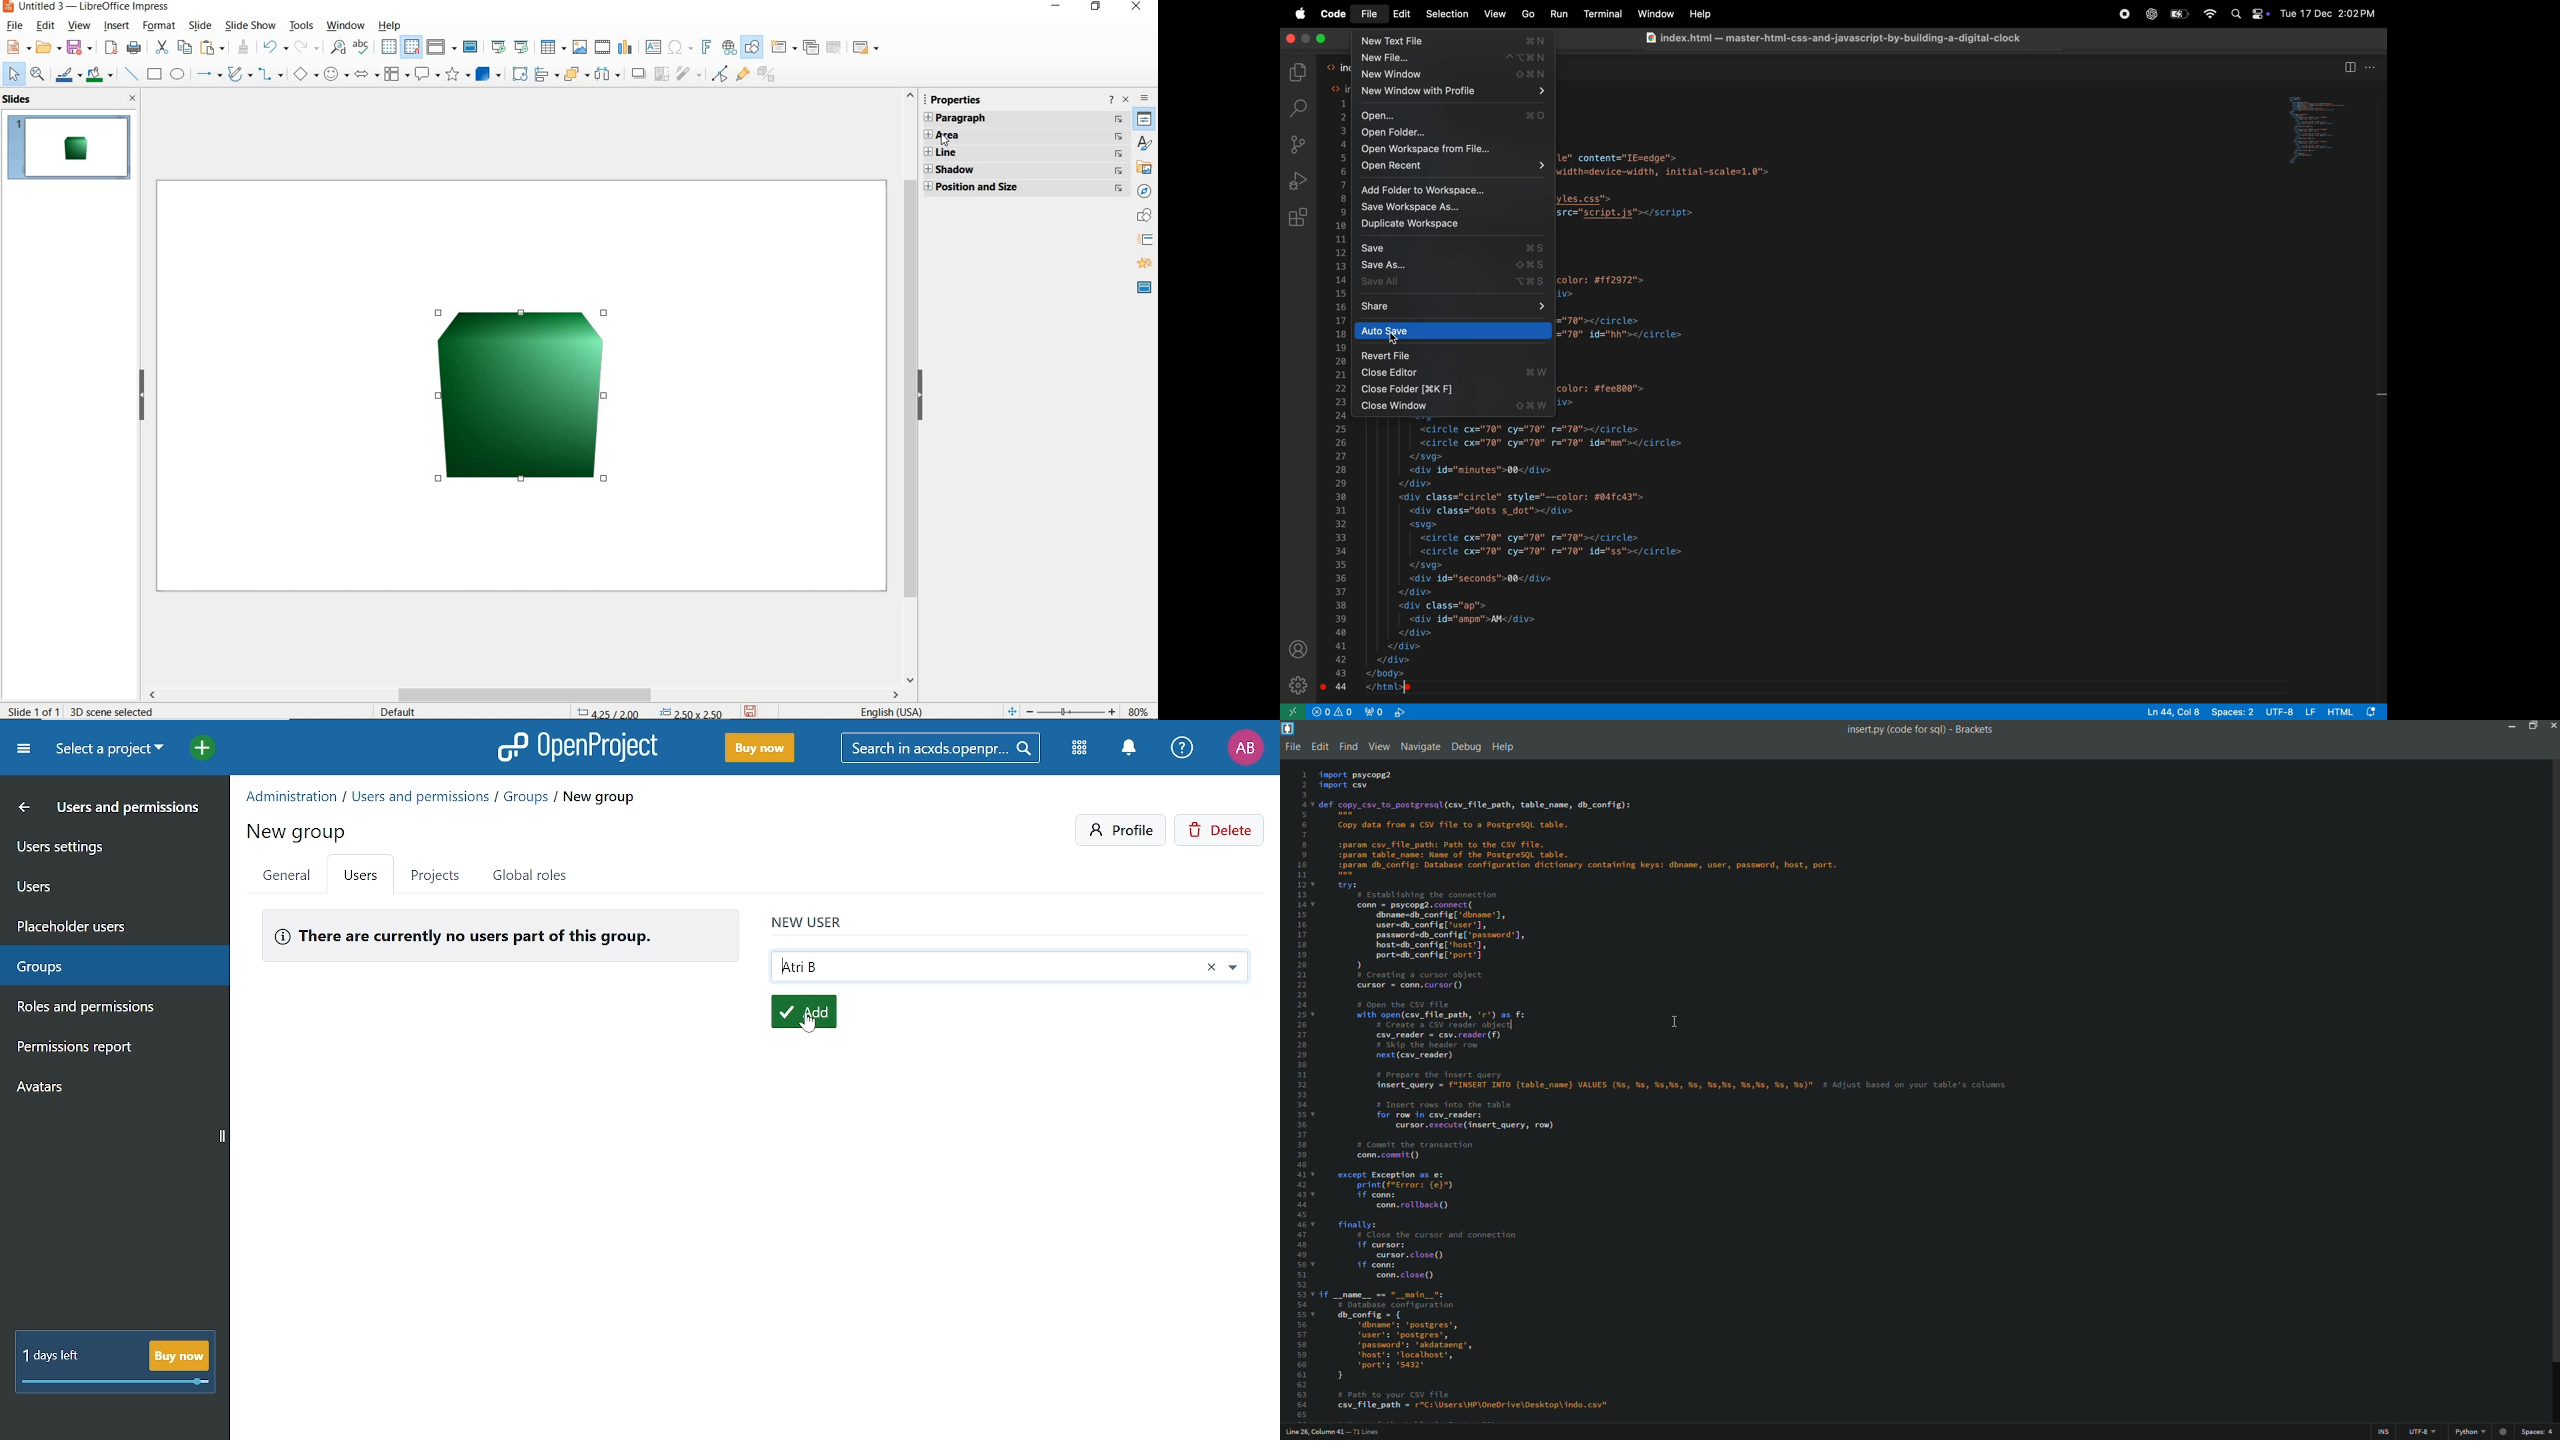 The image size is (2576, 1456). Describe the element at coordinates (367, 74) in the screenshot. I see `block arrows` at that location.